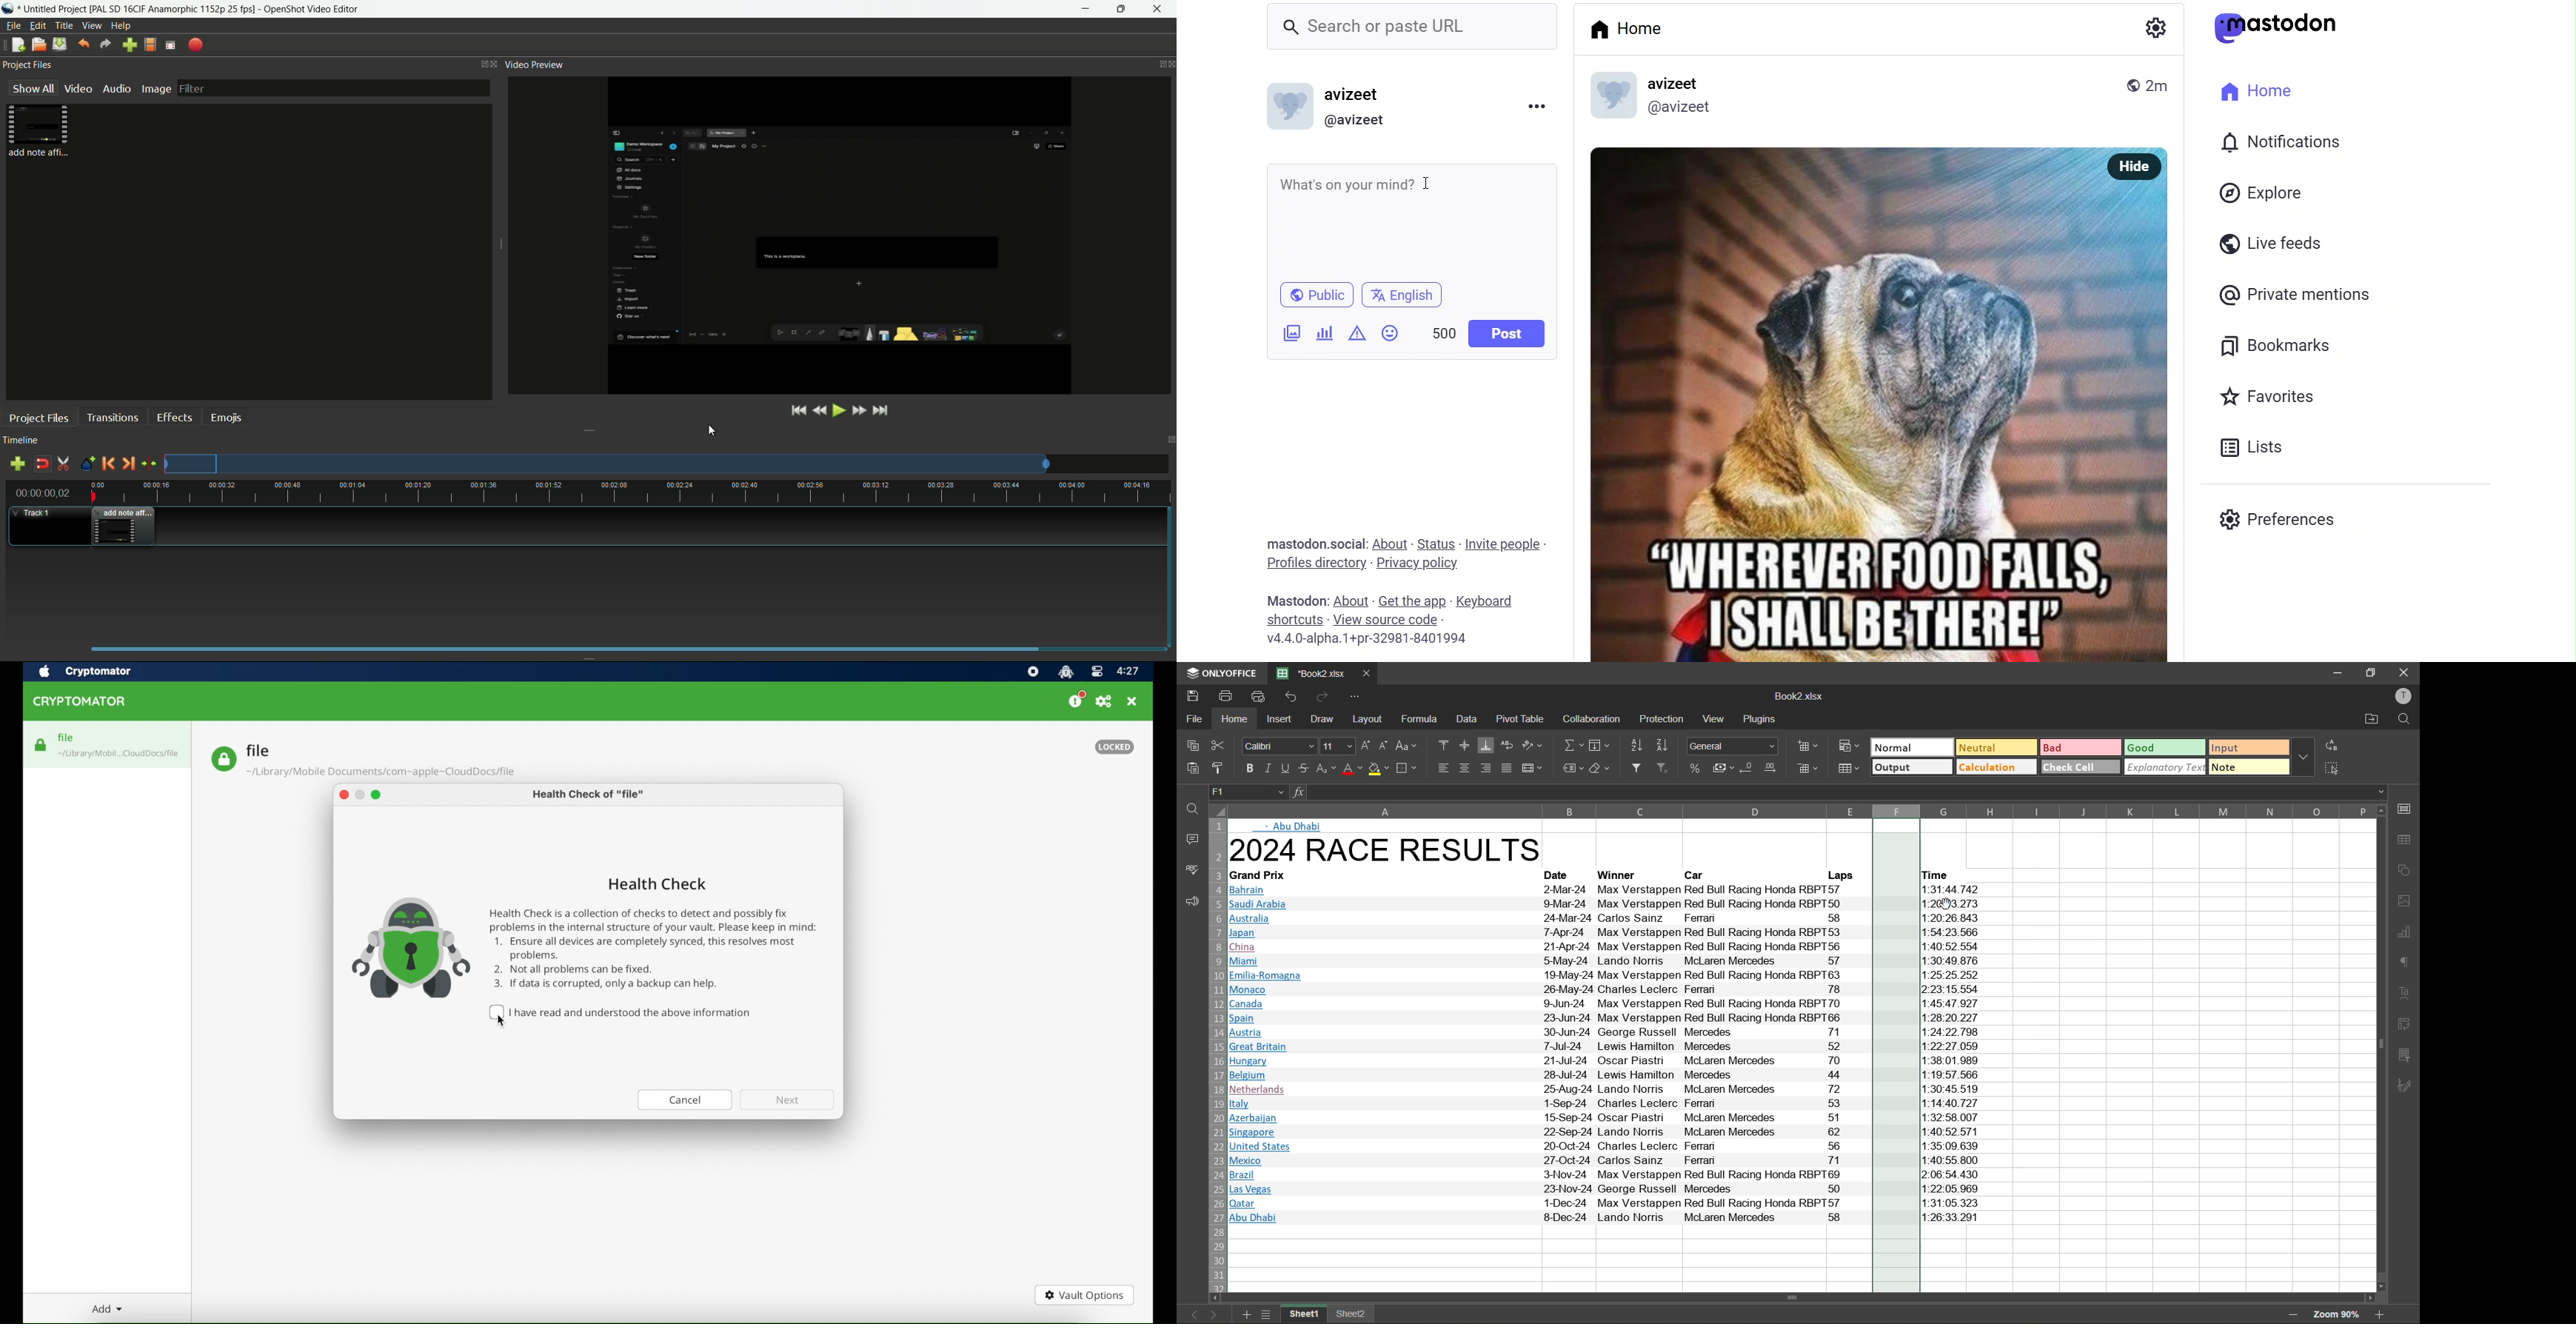 The height and width of the screenshot is (1344, 2576). Describe the element at coordinates (1289, 333) in the screenshot. I see `image/videos` at that location.